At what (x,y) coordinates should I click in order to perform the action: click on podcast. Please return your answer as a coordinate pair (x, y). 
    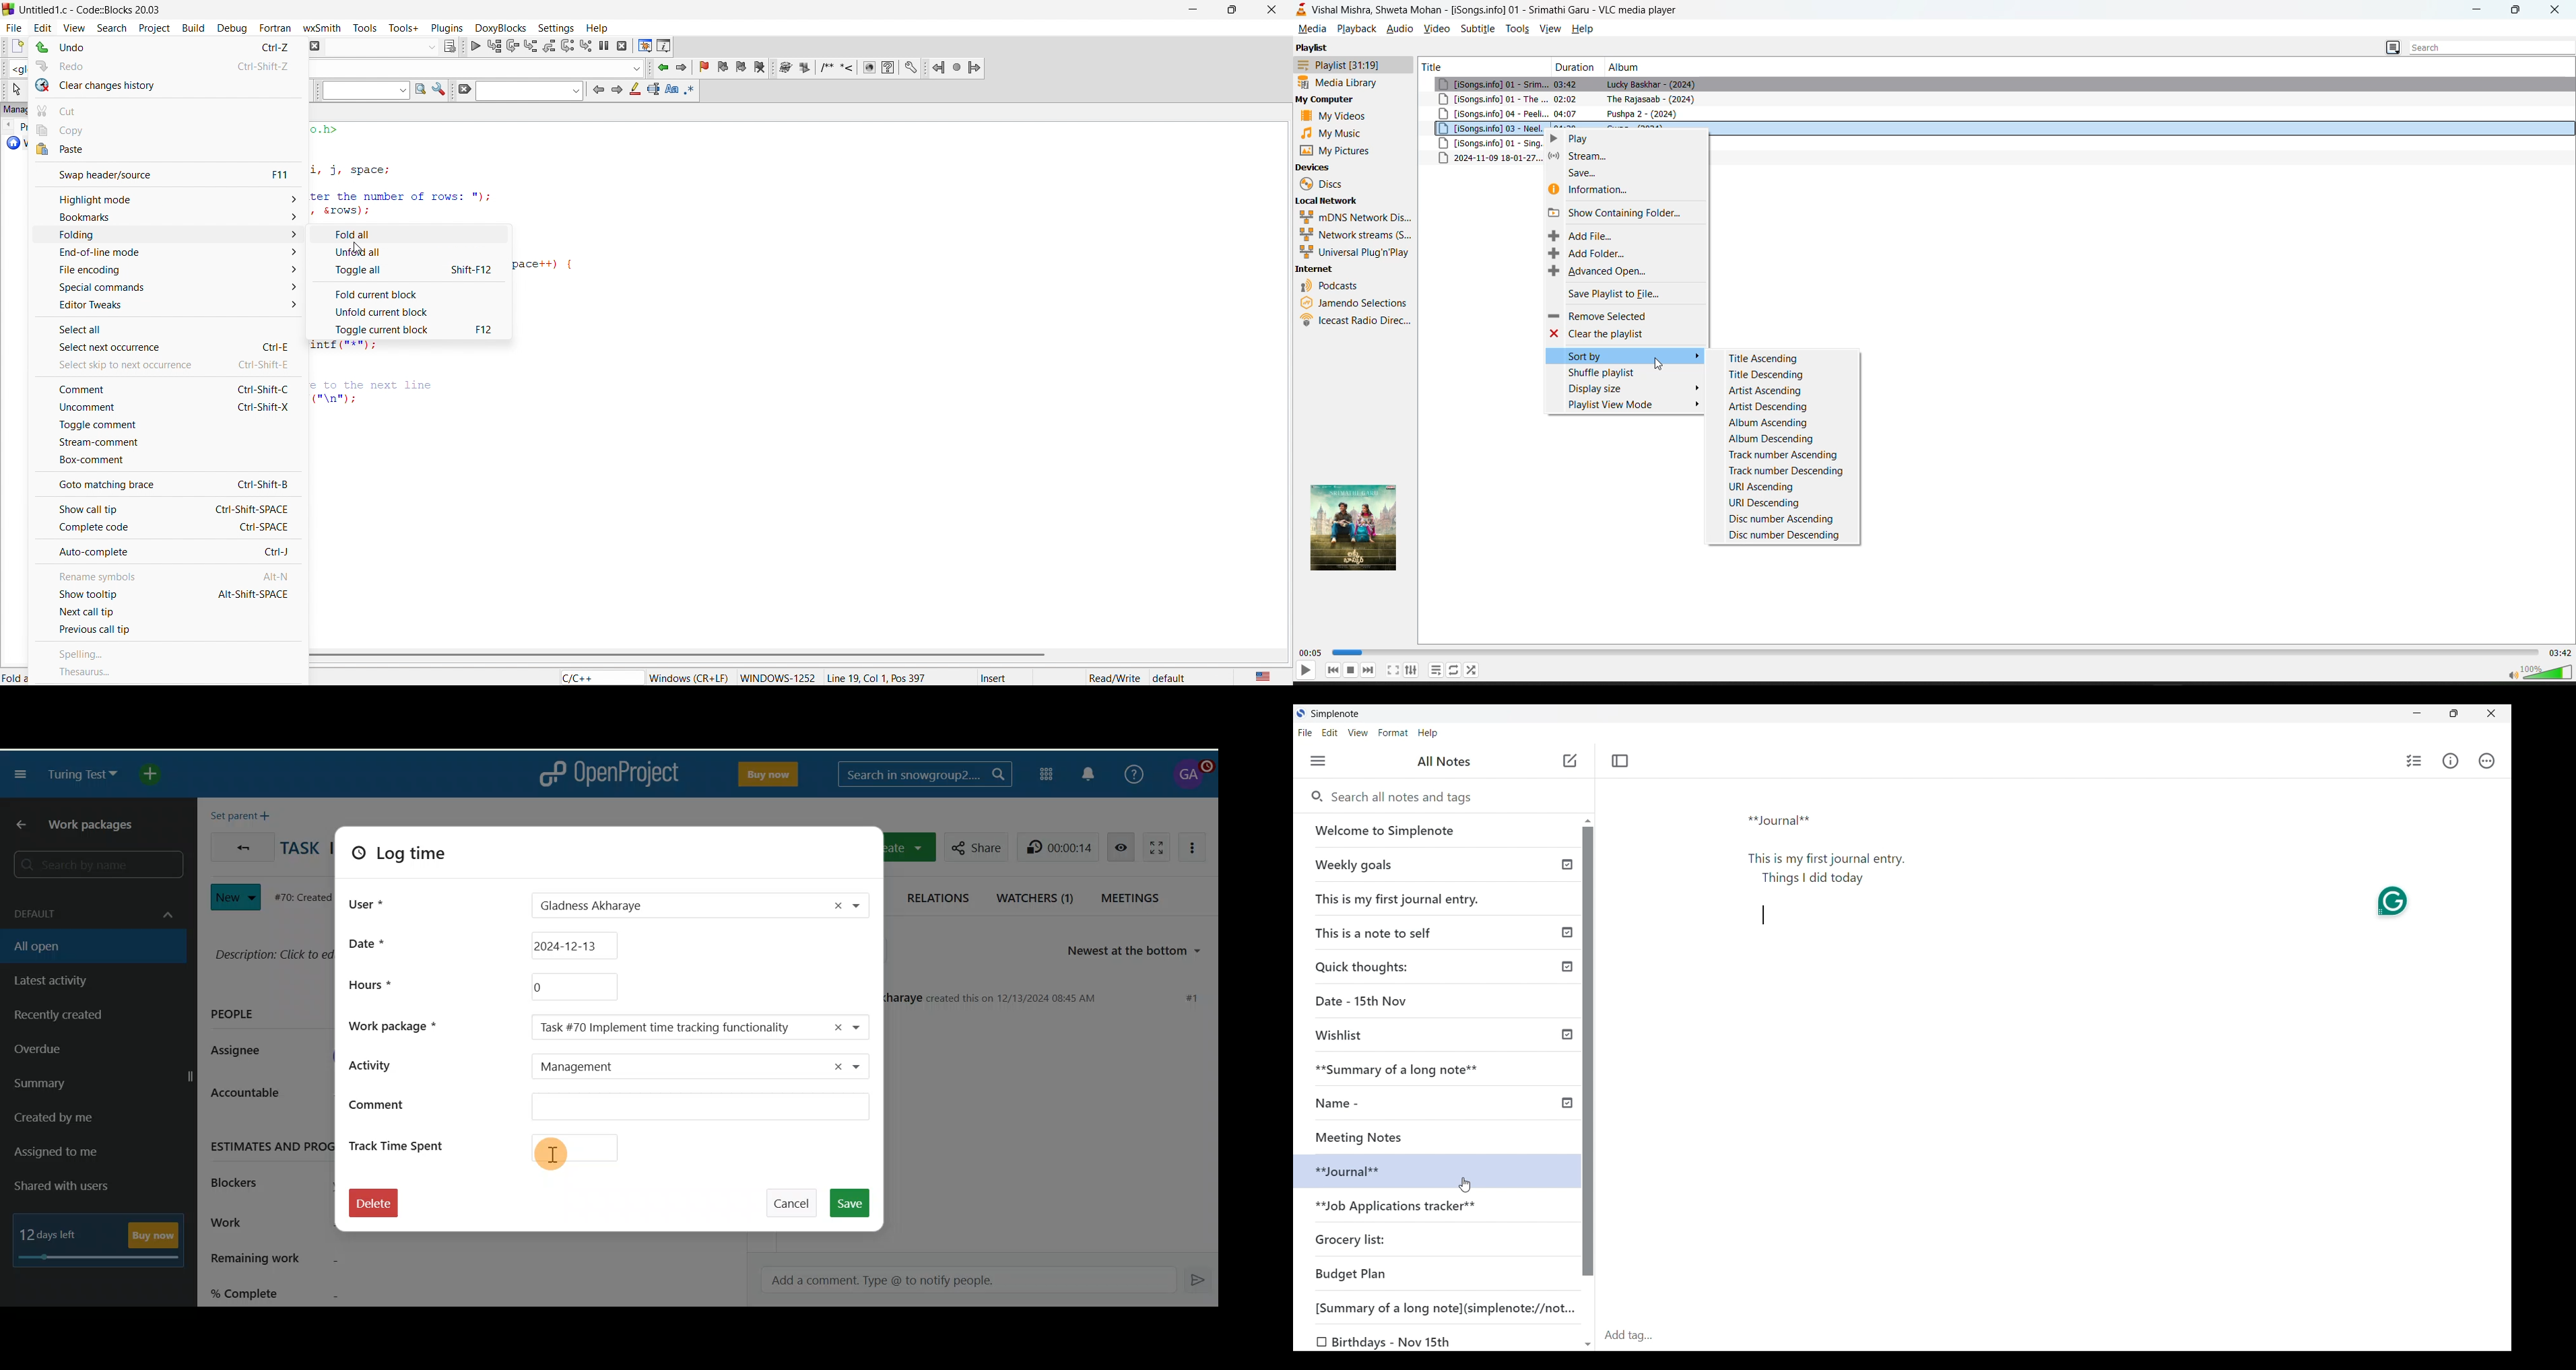
    Looking at the image, I should click on (1337, 285).